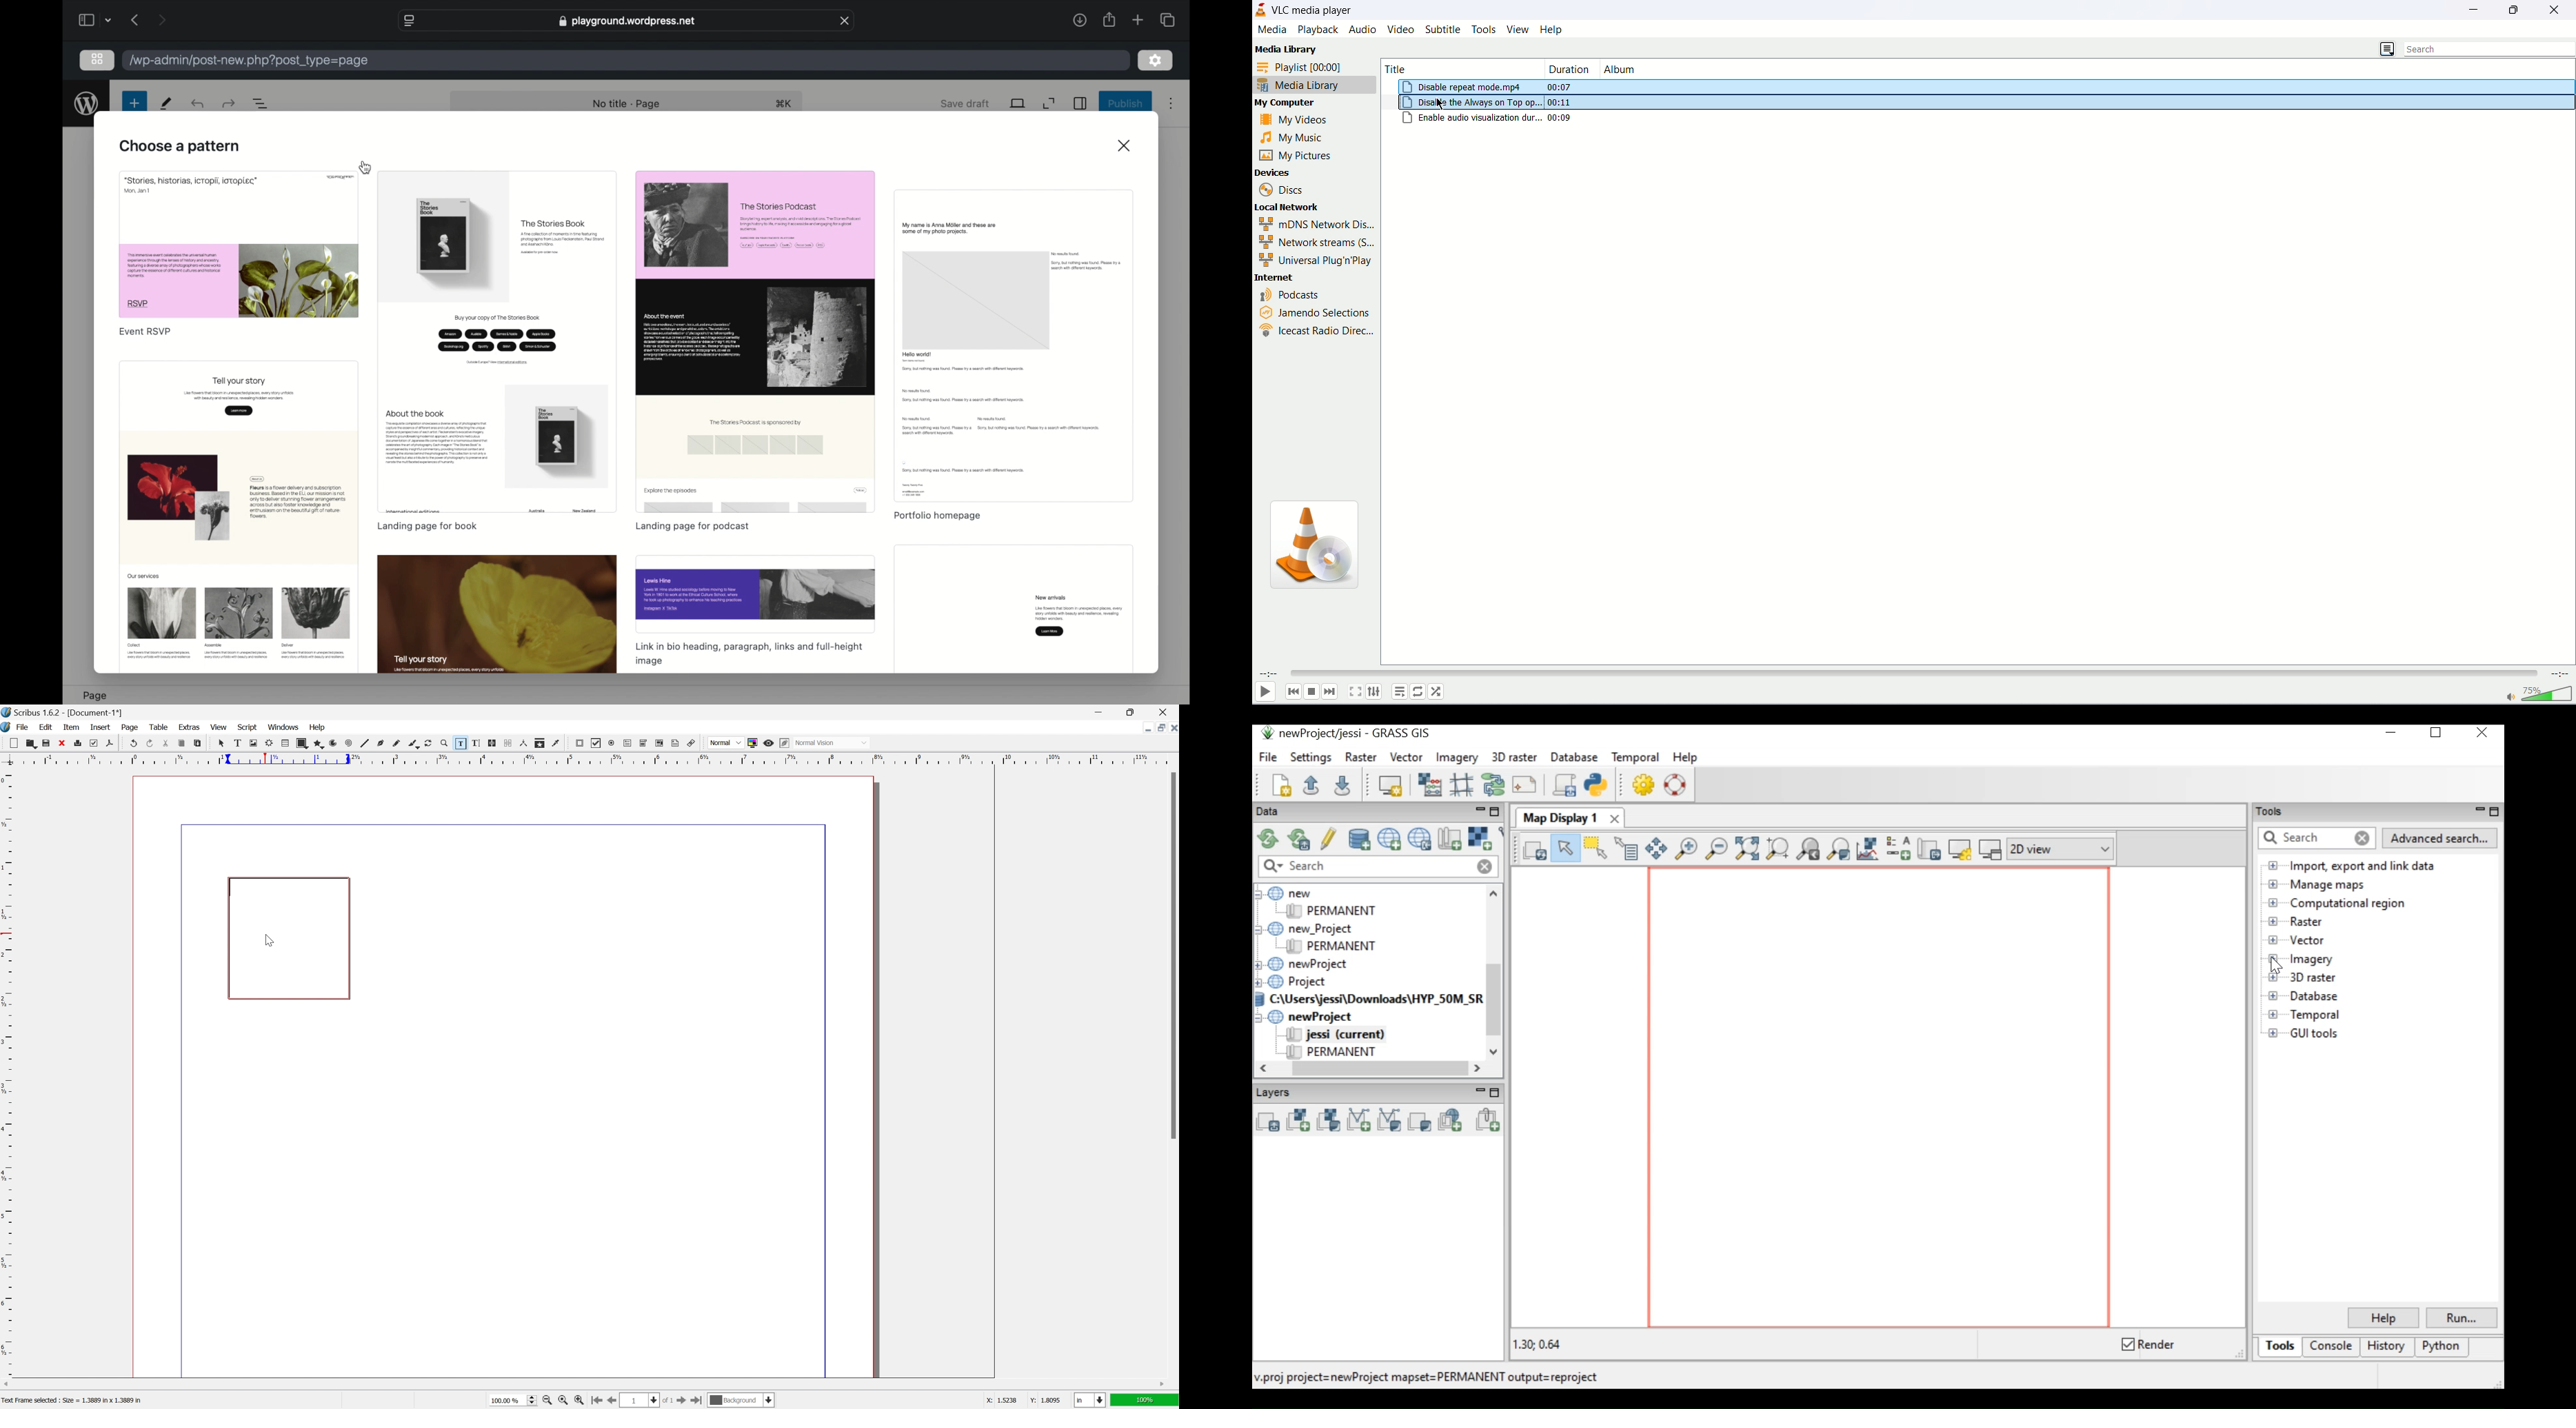 The image size is (2576, 1428). Describe the element at coordinates (492, 742) in the screenshot. I see `link text frames` at that location.